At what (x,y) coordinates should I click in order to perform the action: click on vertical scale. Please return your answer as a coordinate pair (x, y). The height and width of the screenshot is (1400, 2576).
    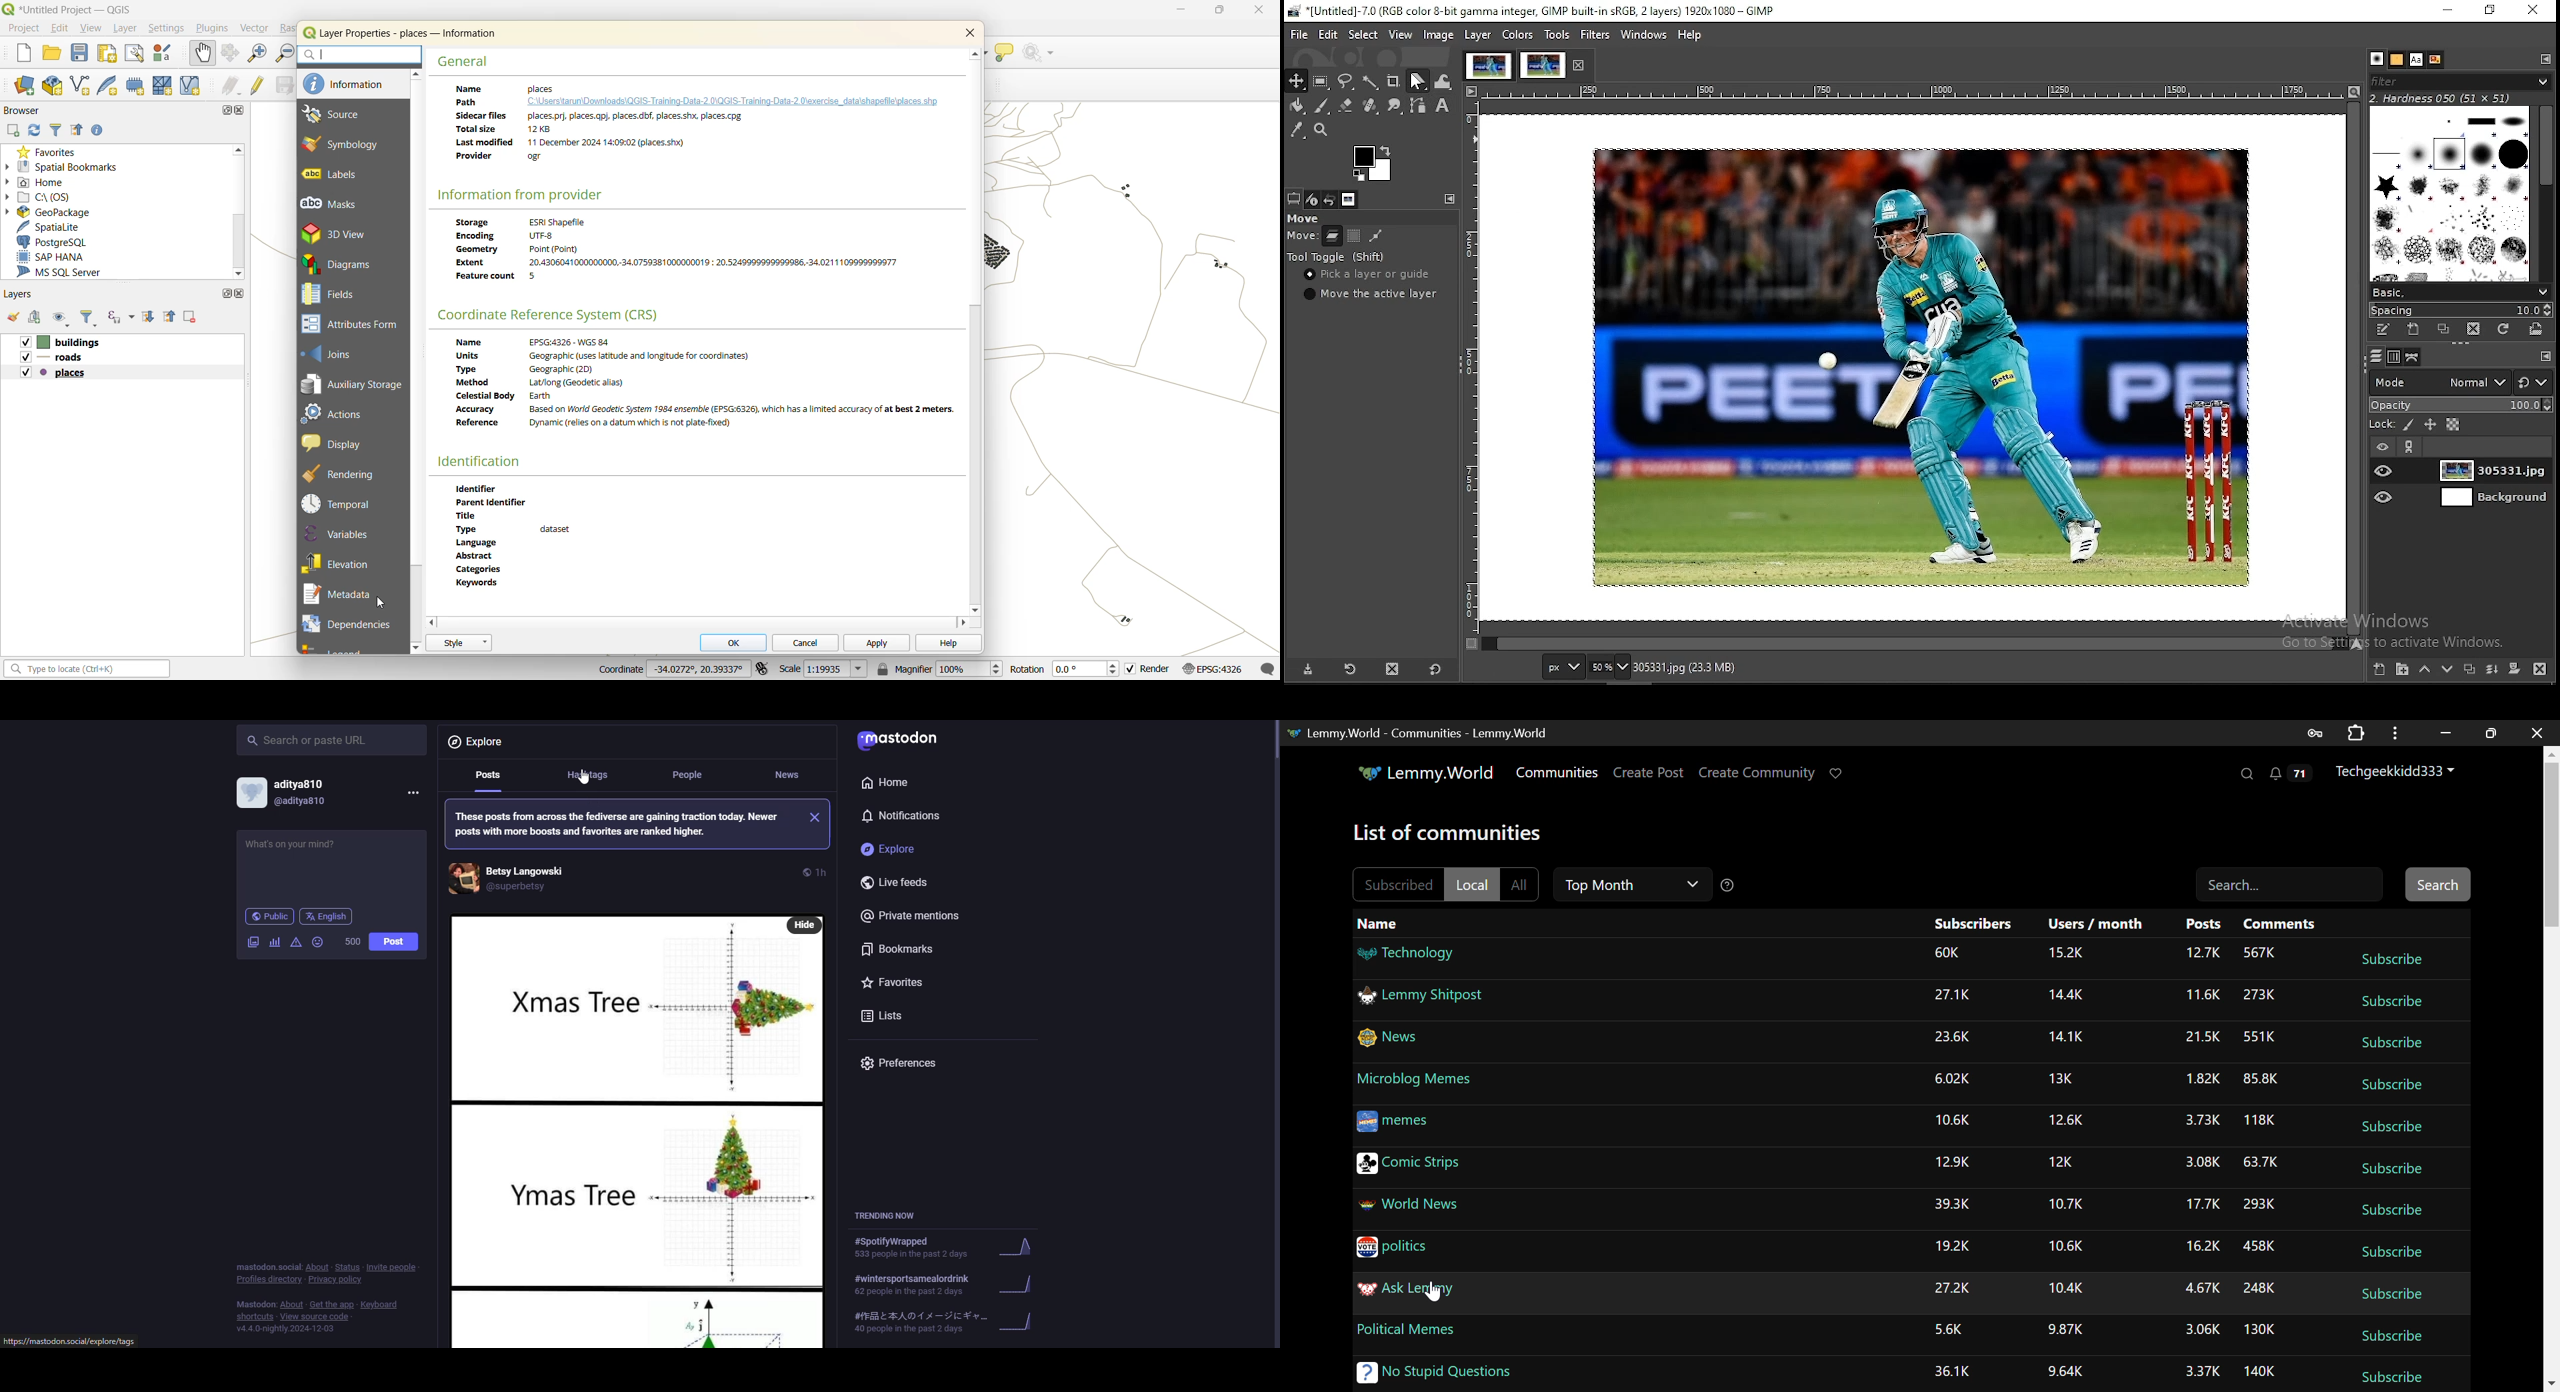
    Looking at the image, I should click on (1472, 374).